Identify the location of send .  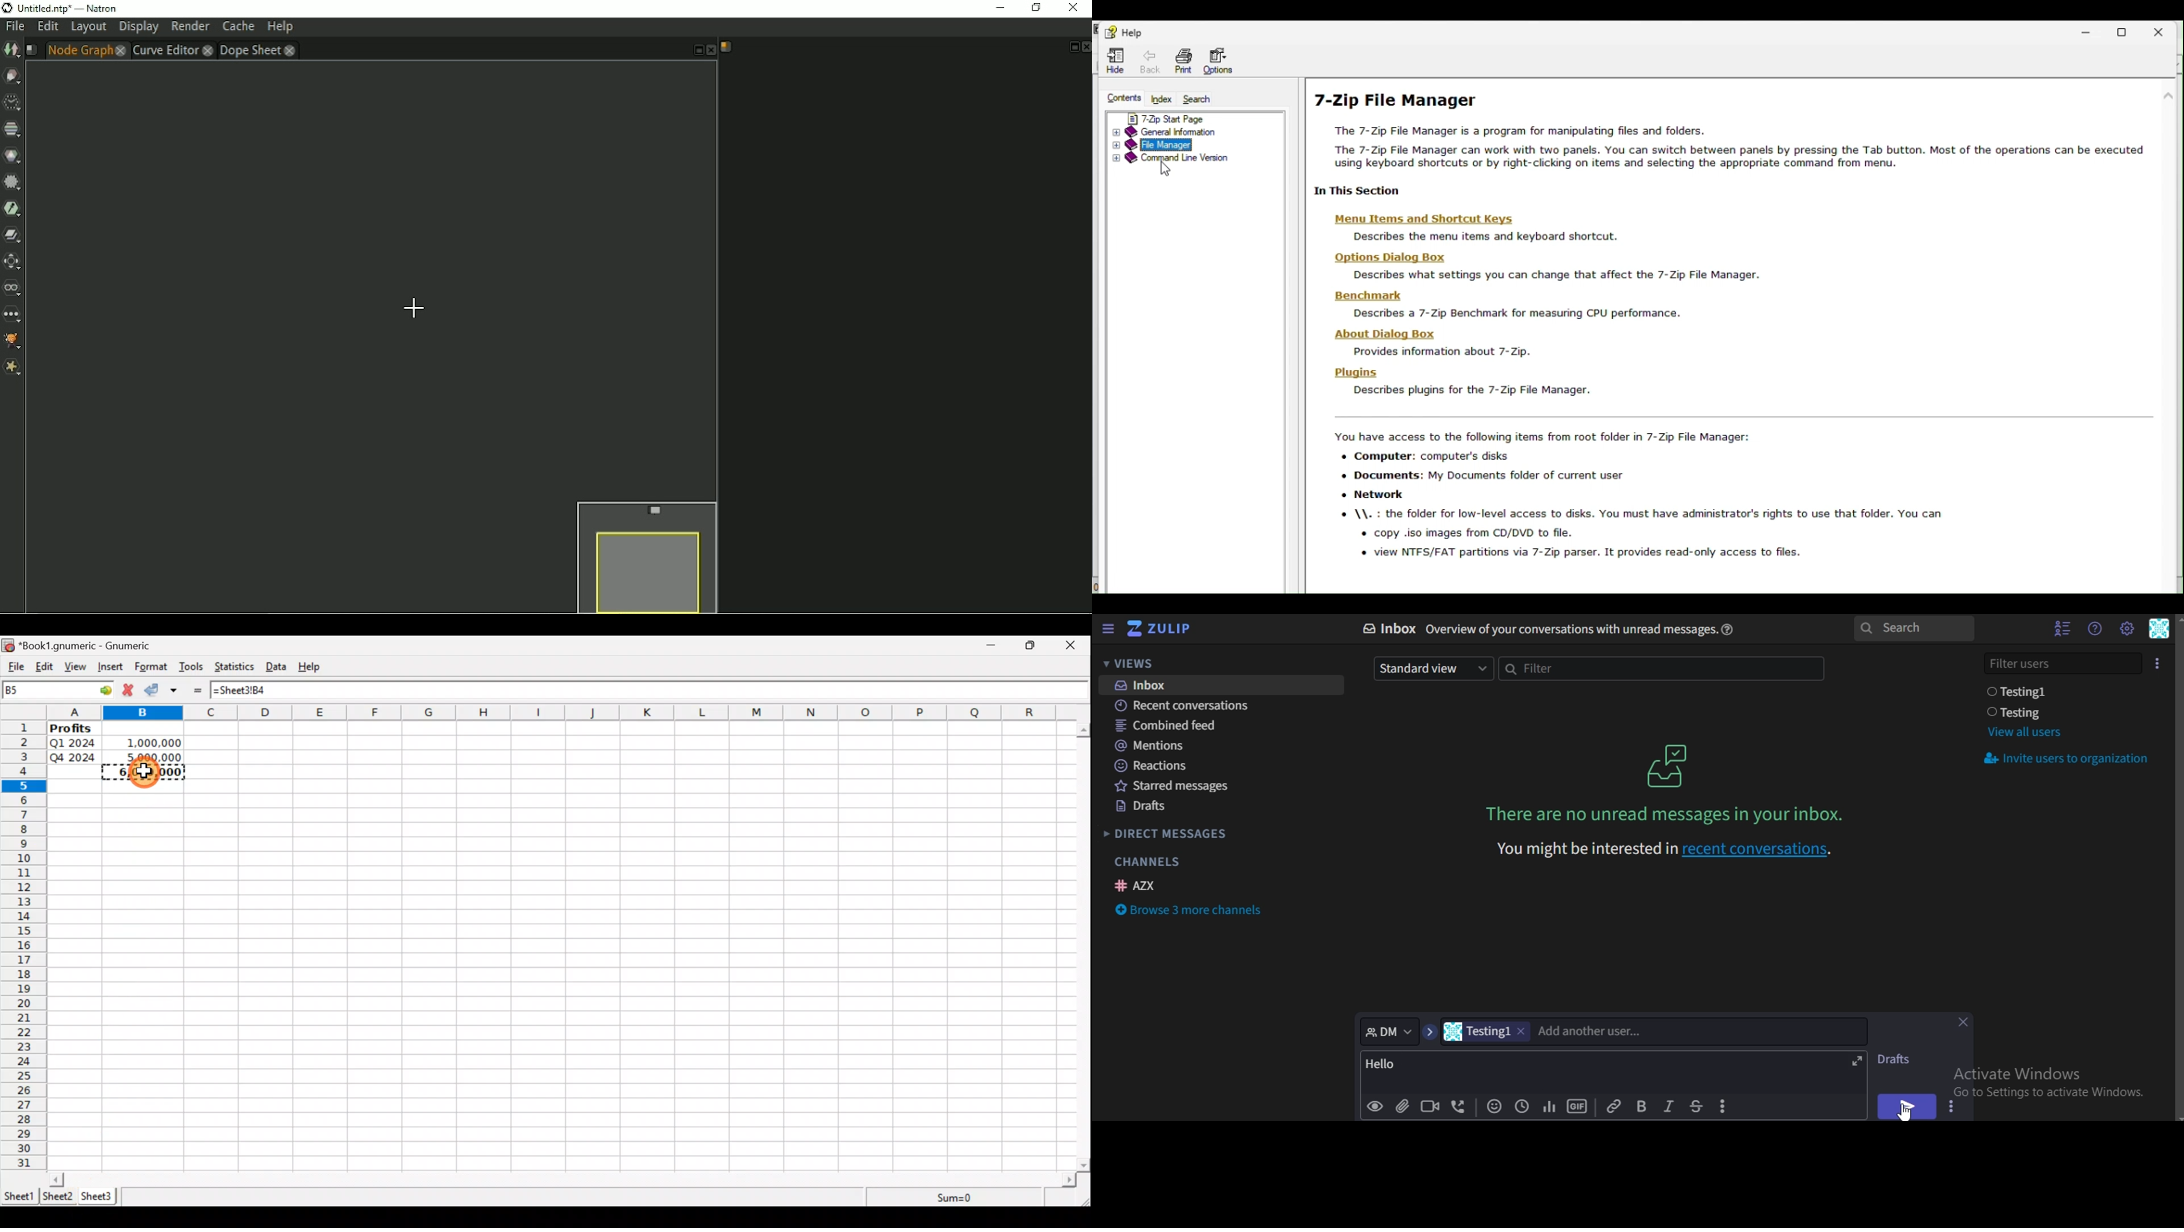
(1905, 1106).